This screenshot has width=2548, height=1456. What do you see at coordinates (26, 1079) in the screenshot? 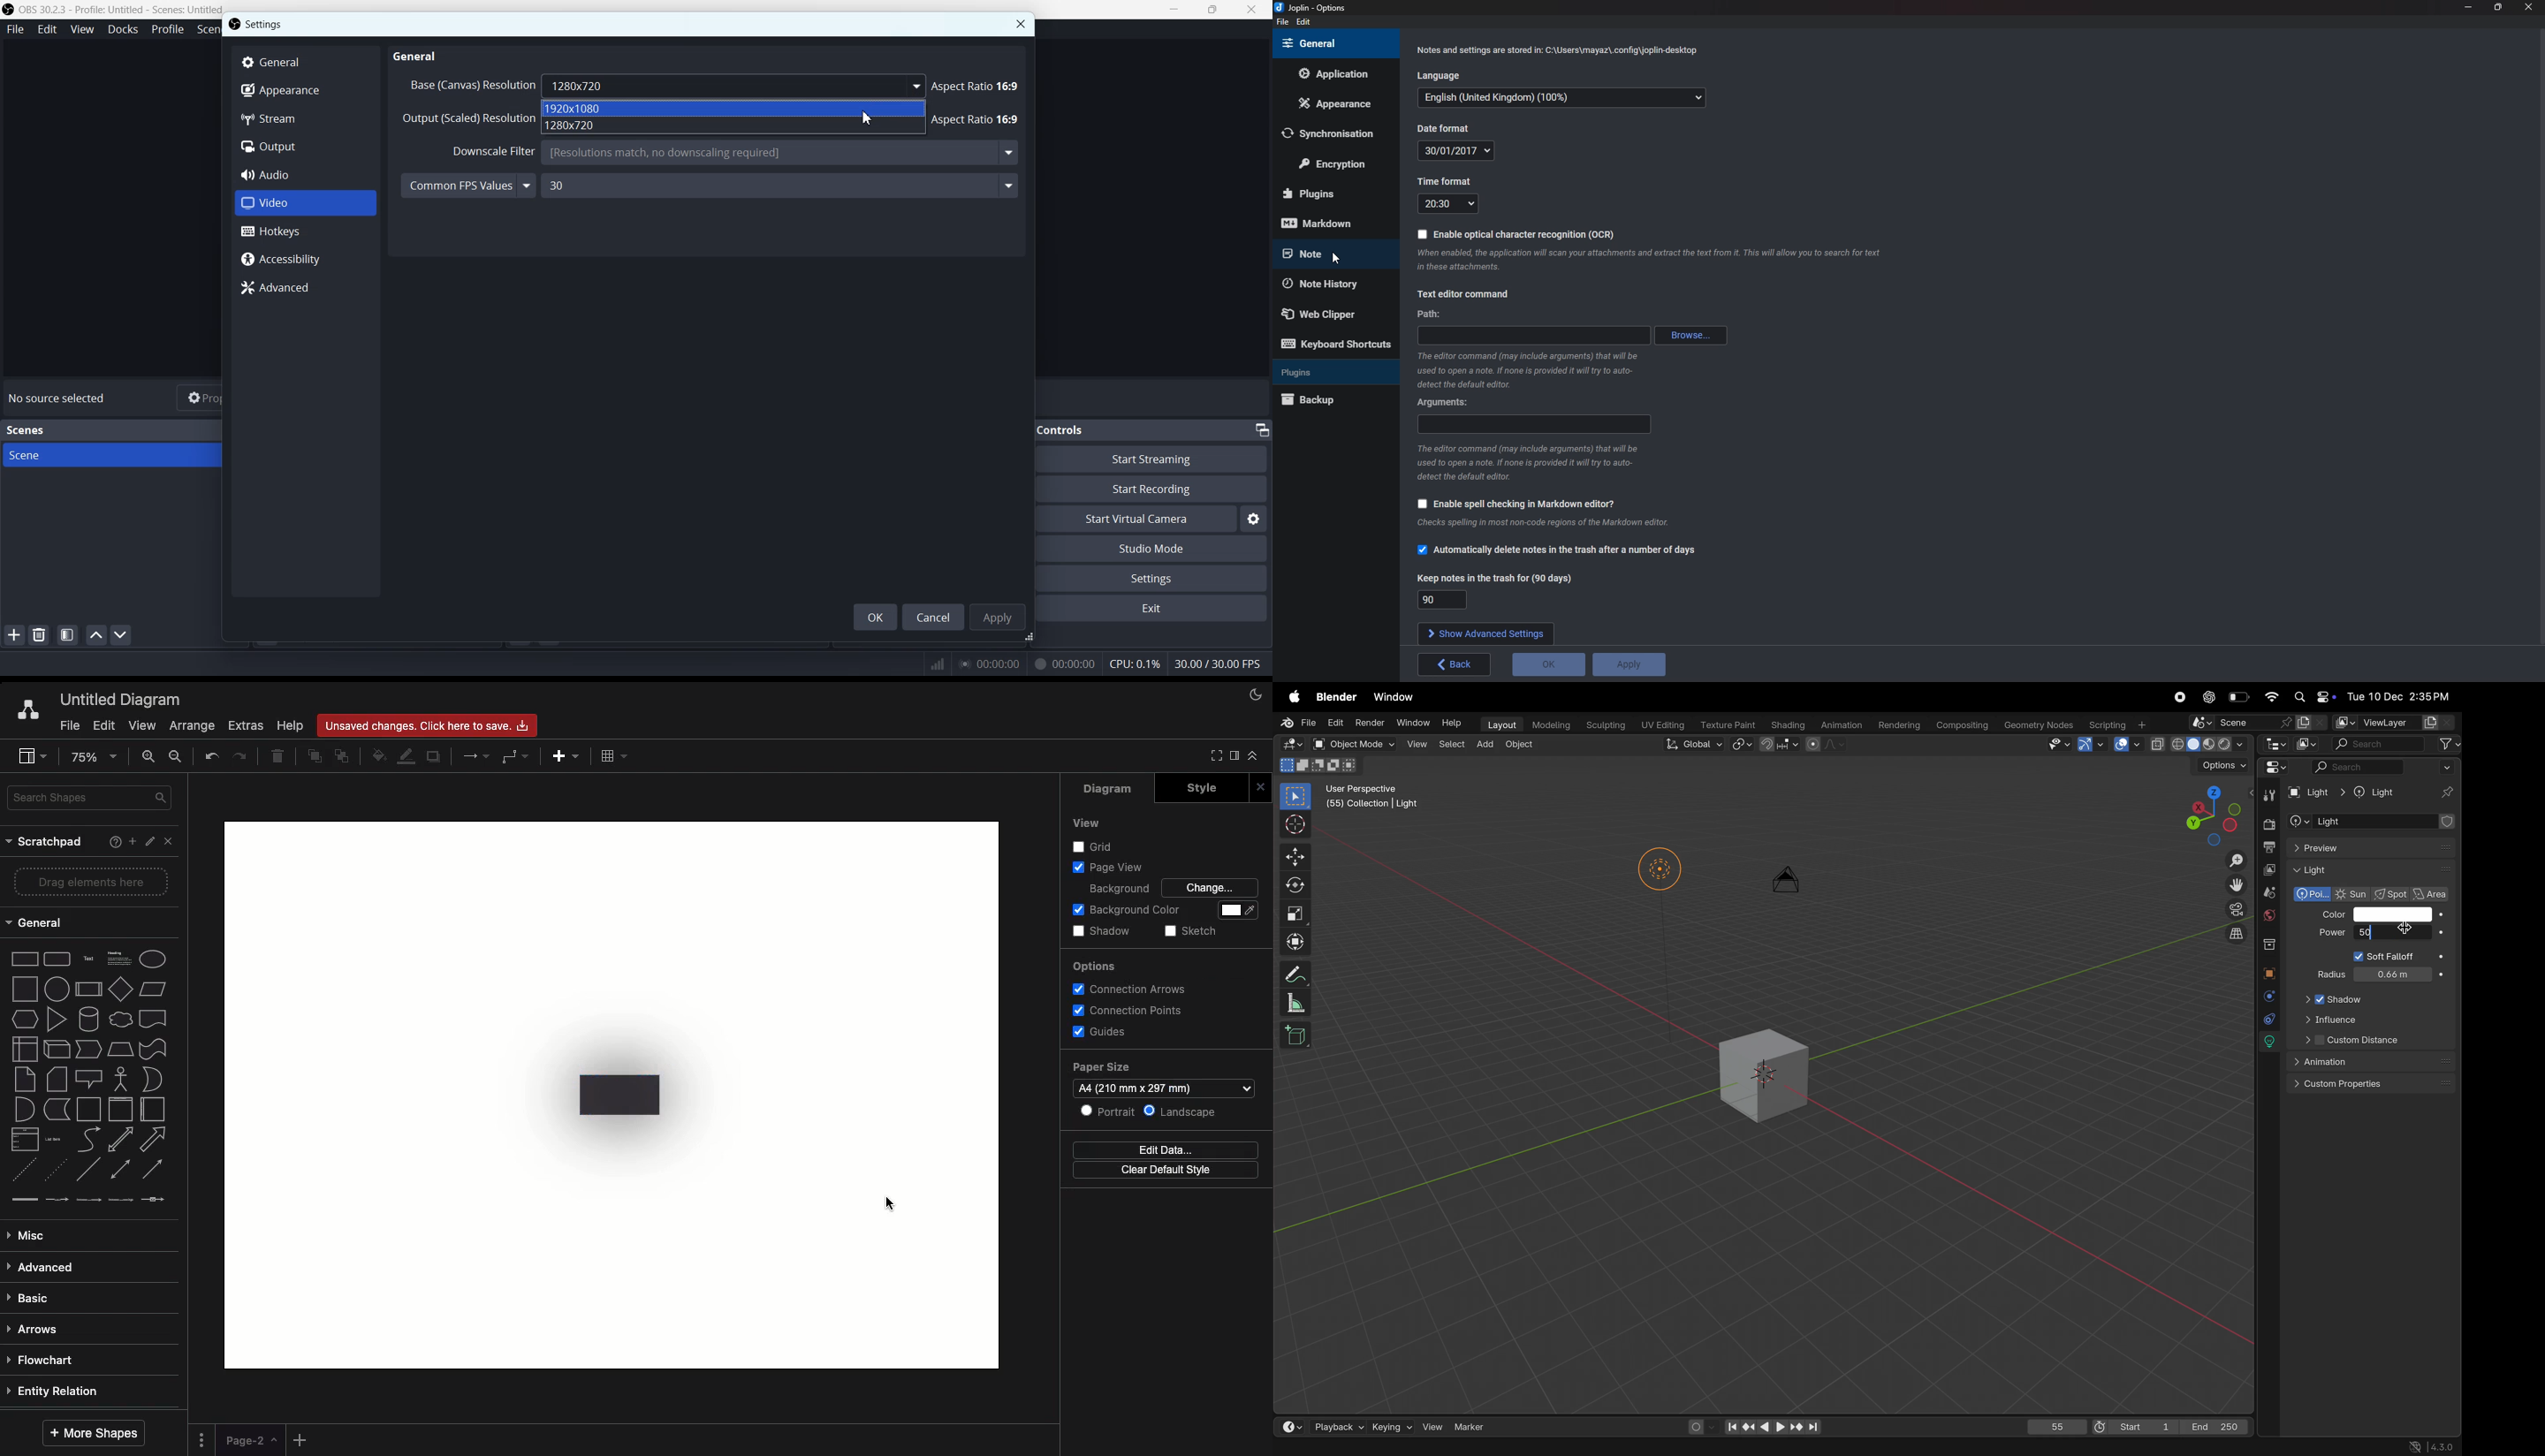
I see `note` at bounding box center [26, 1079].